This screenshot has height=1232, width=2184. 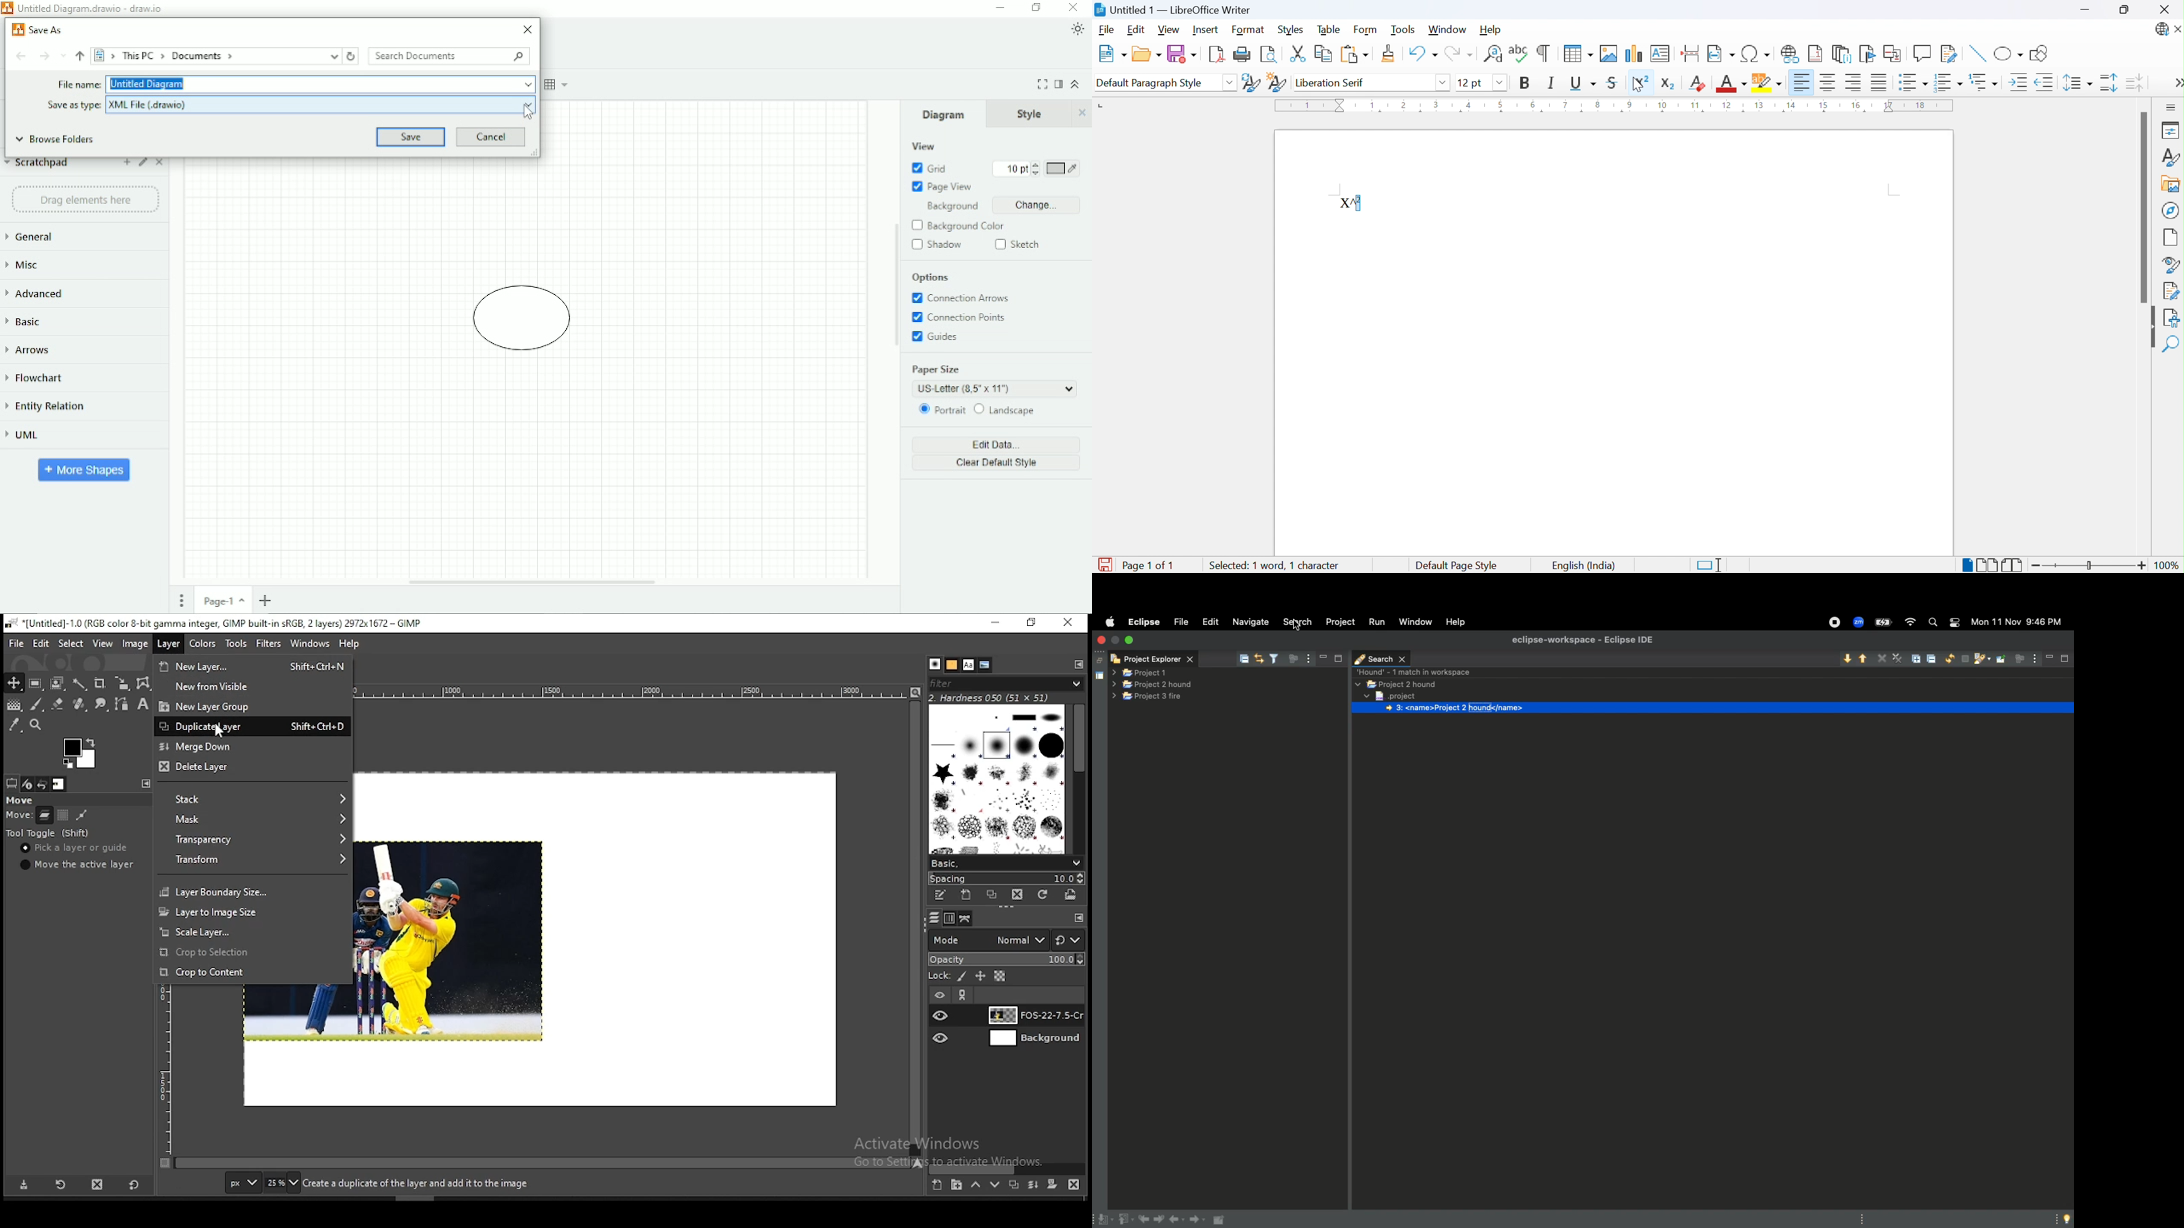 What do you see at coordinates (941, 186) in the screenshot?
I see `Page View` at bounding box center [941, 186].